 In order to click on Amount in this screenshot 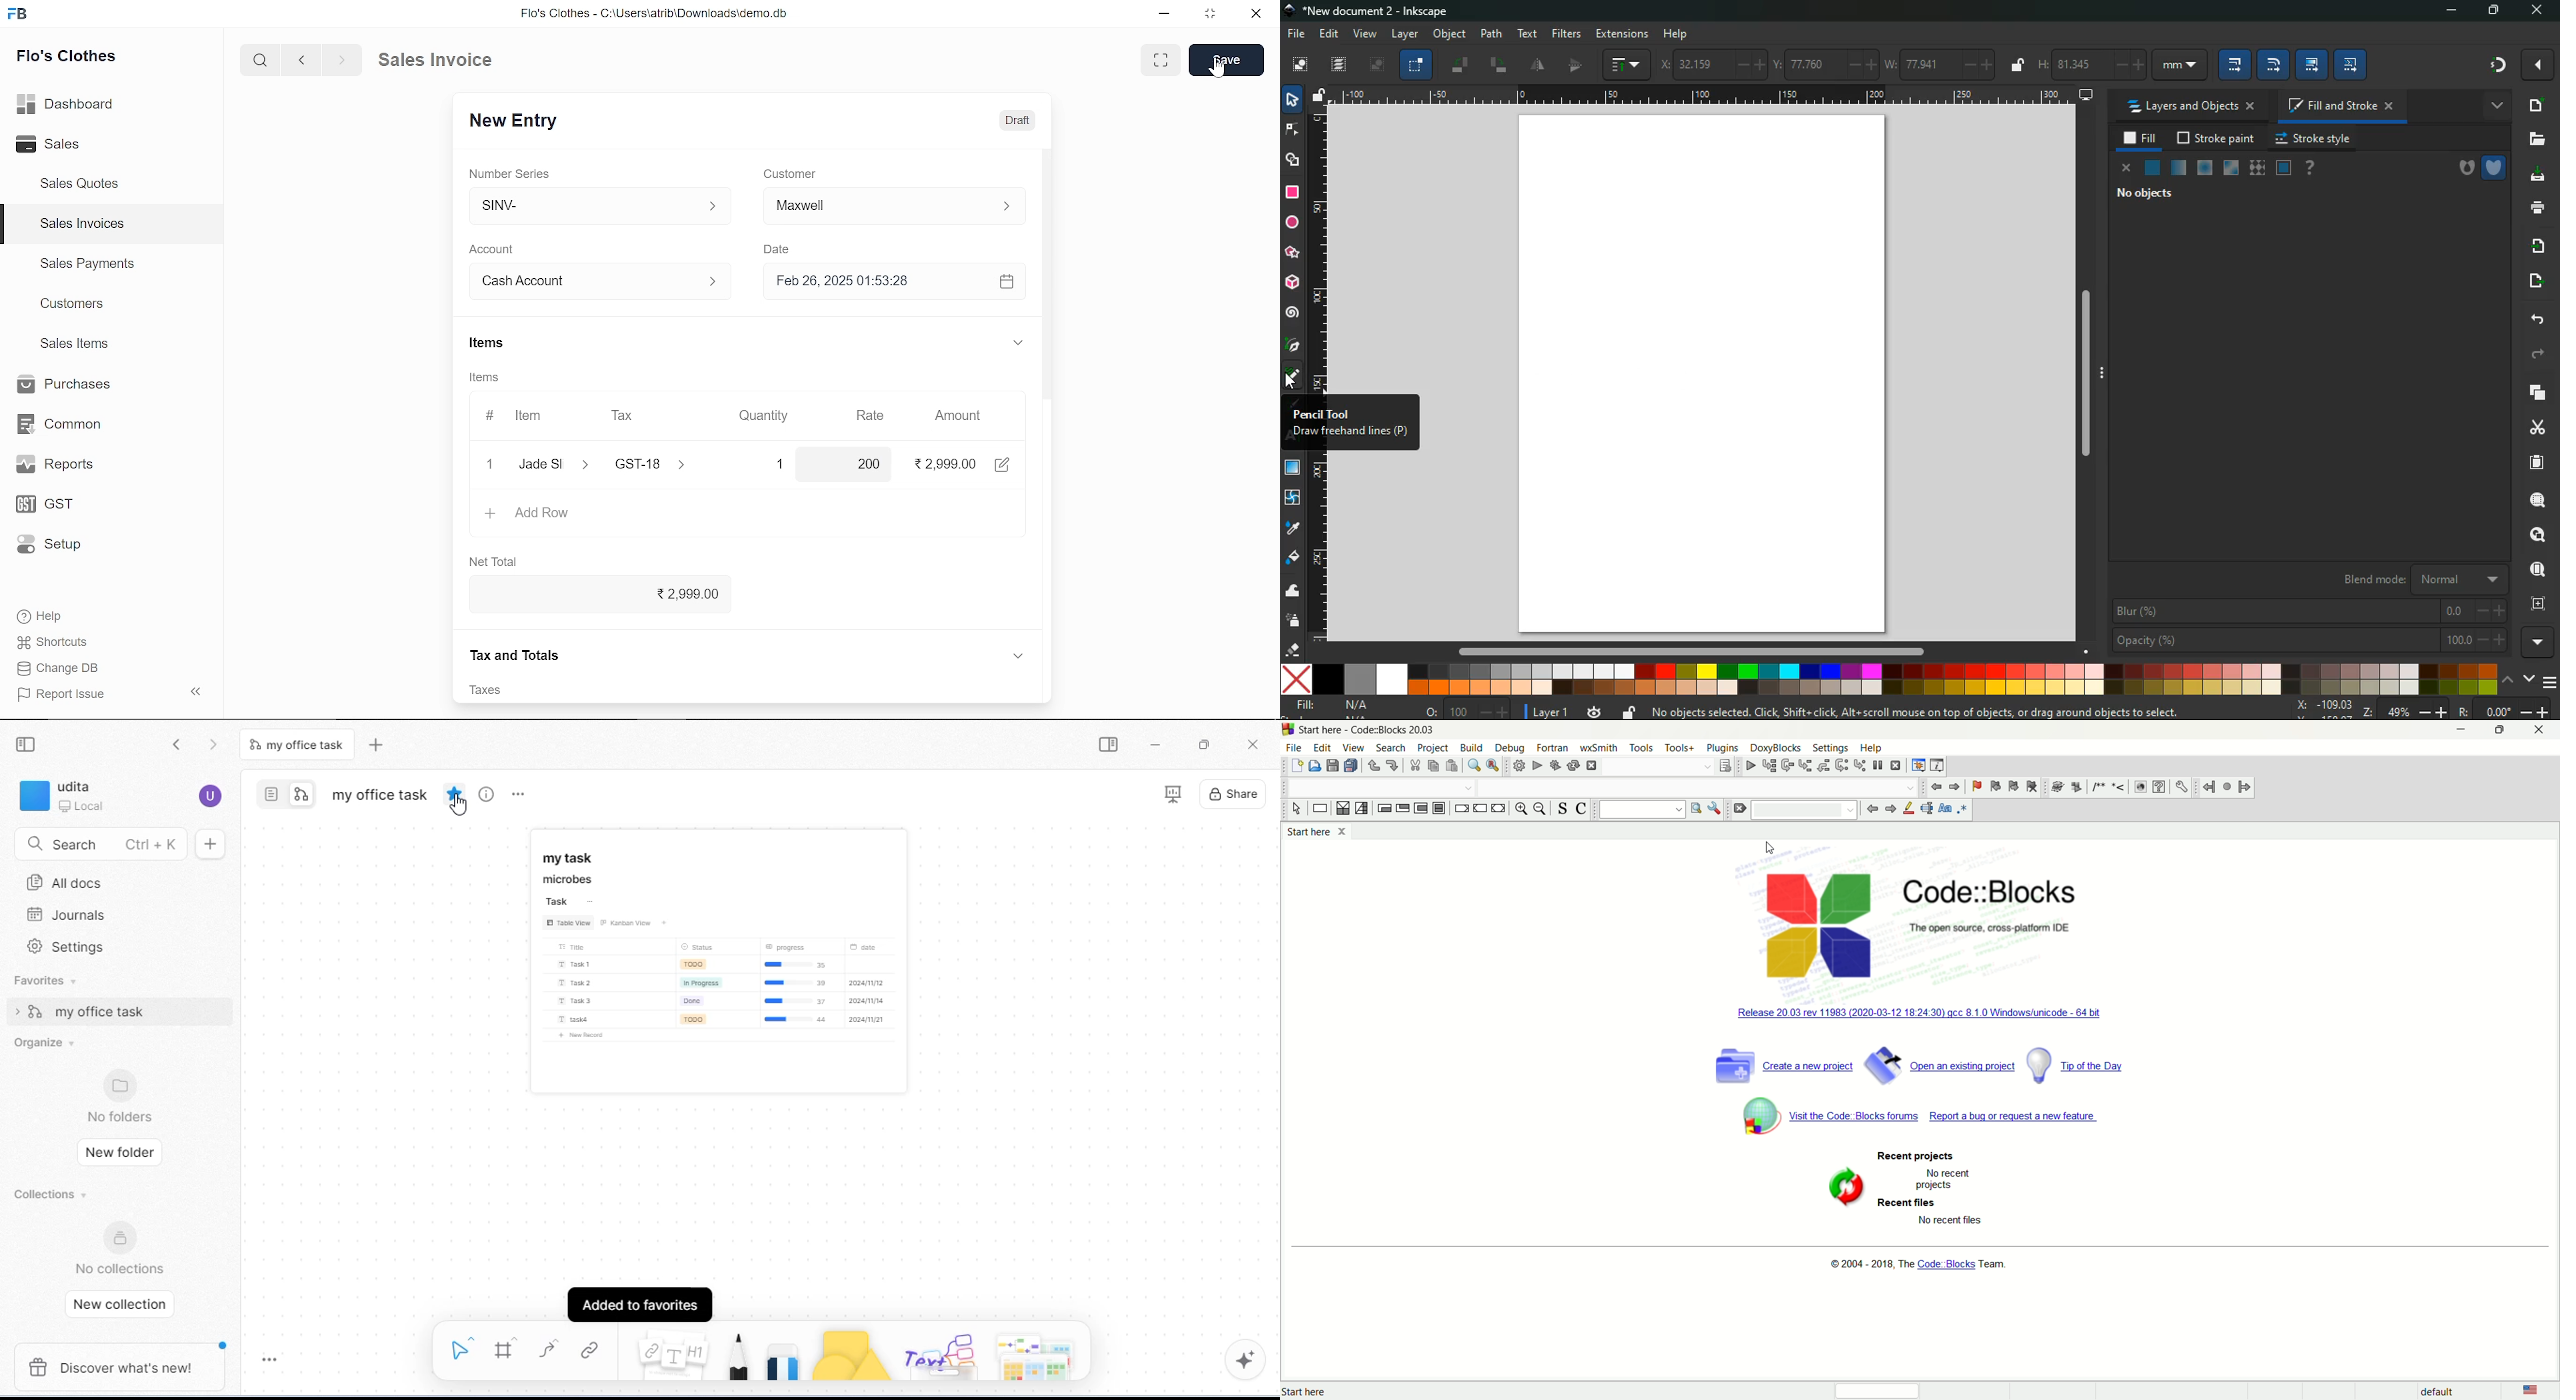, I will do `click(958, 416)`.